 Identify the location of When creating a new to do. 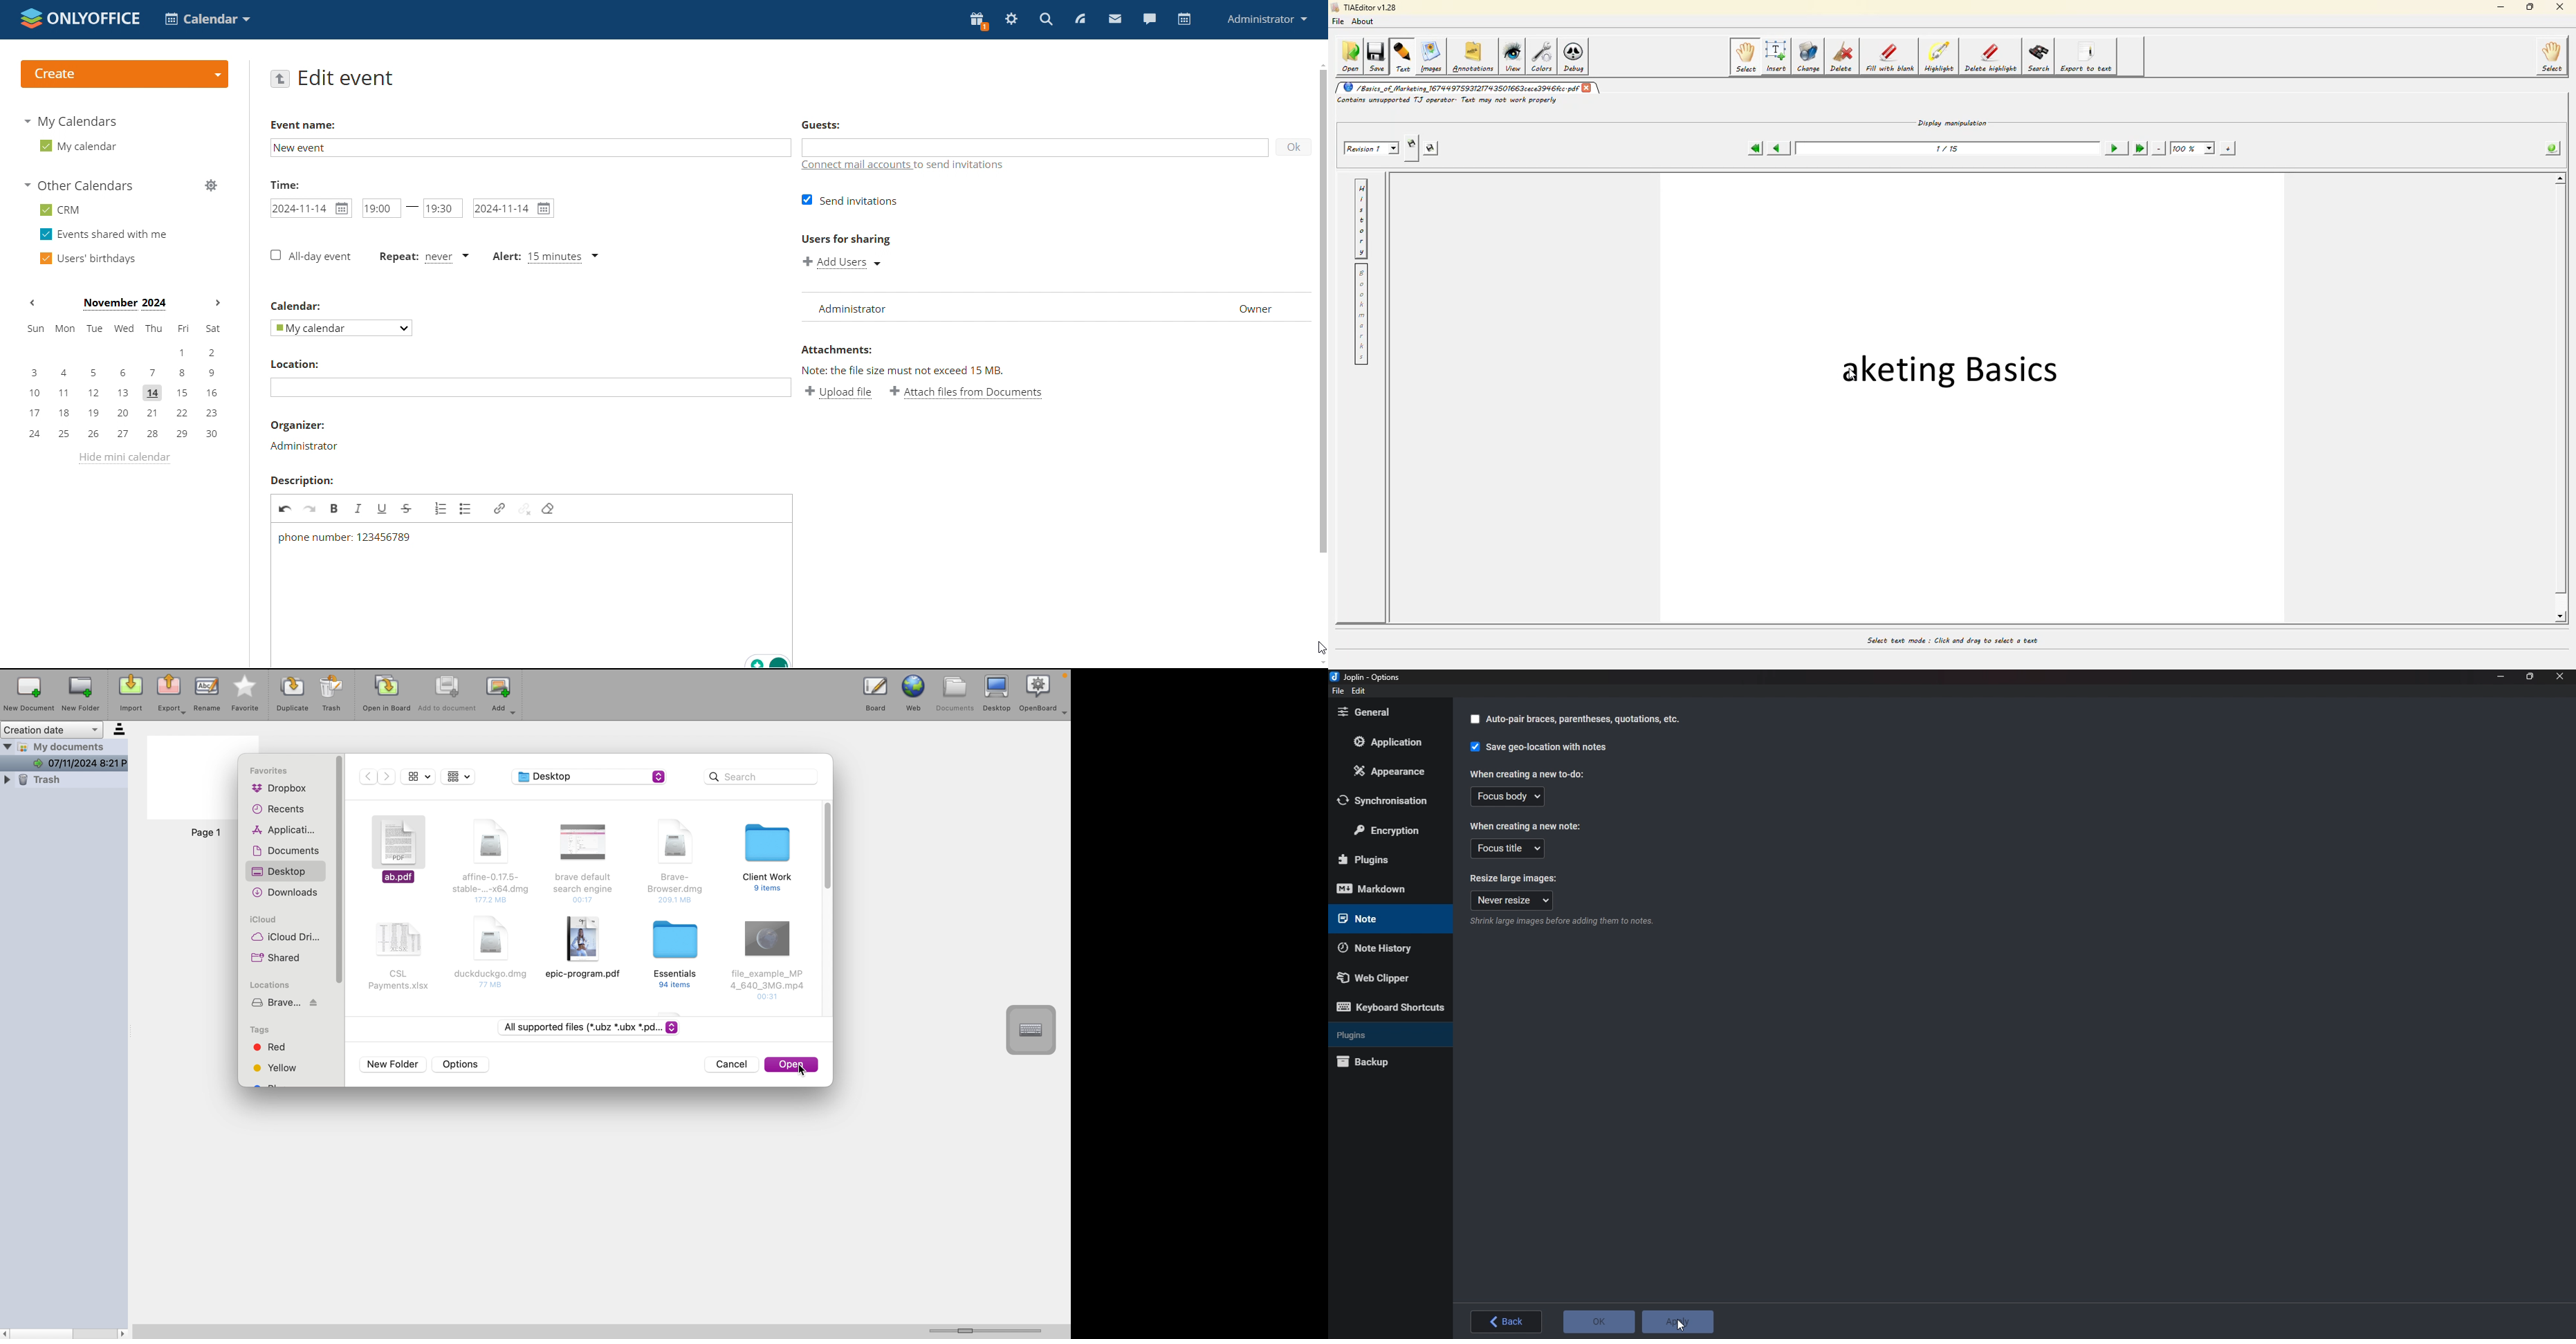
(1524, 773).